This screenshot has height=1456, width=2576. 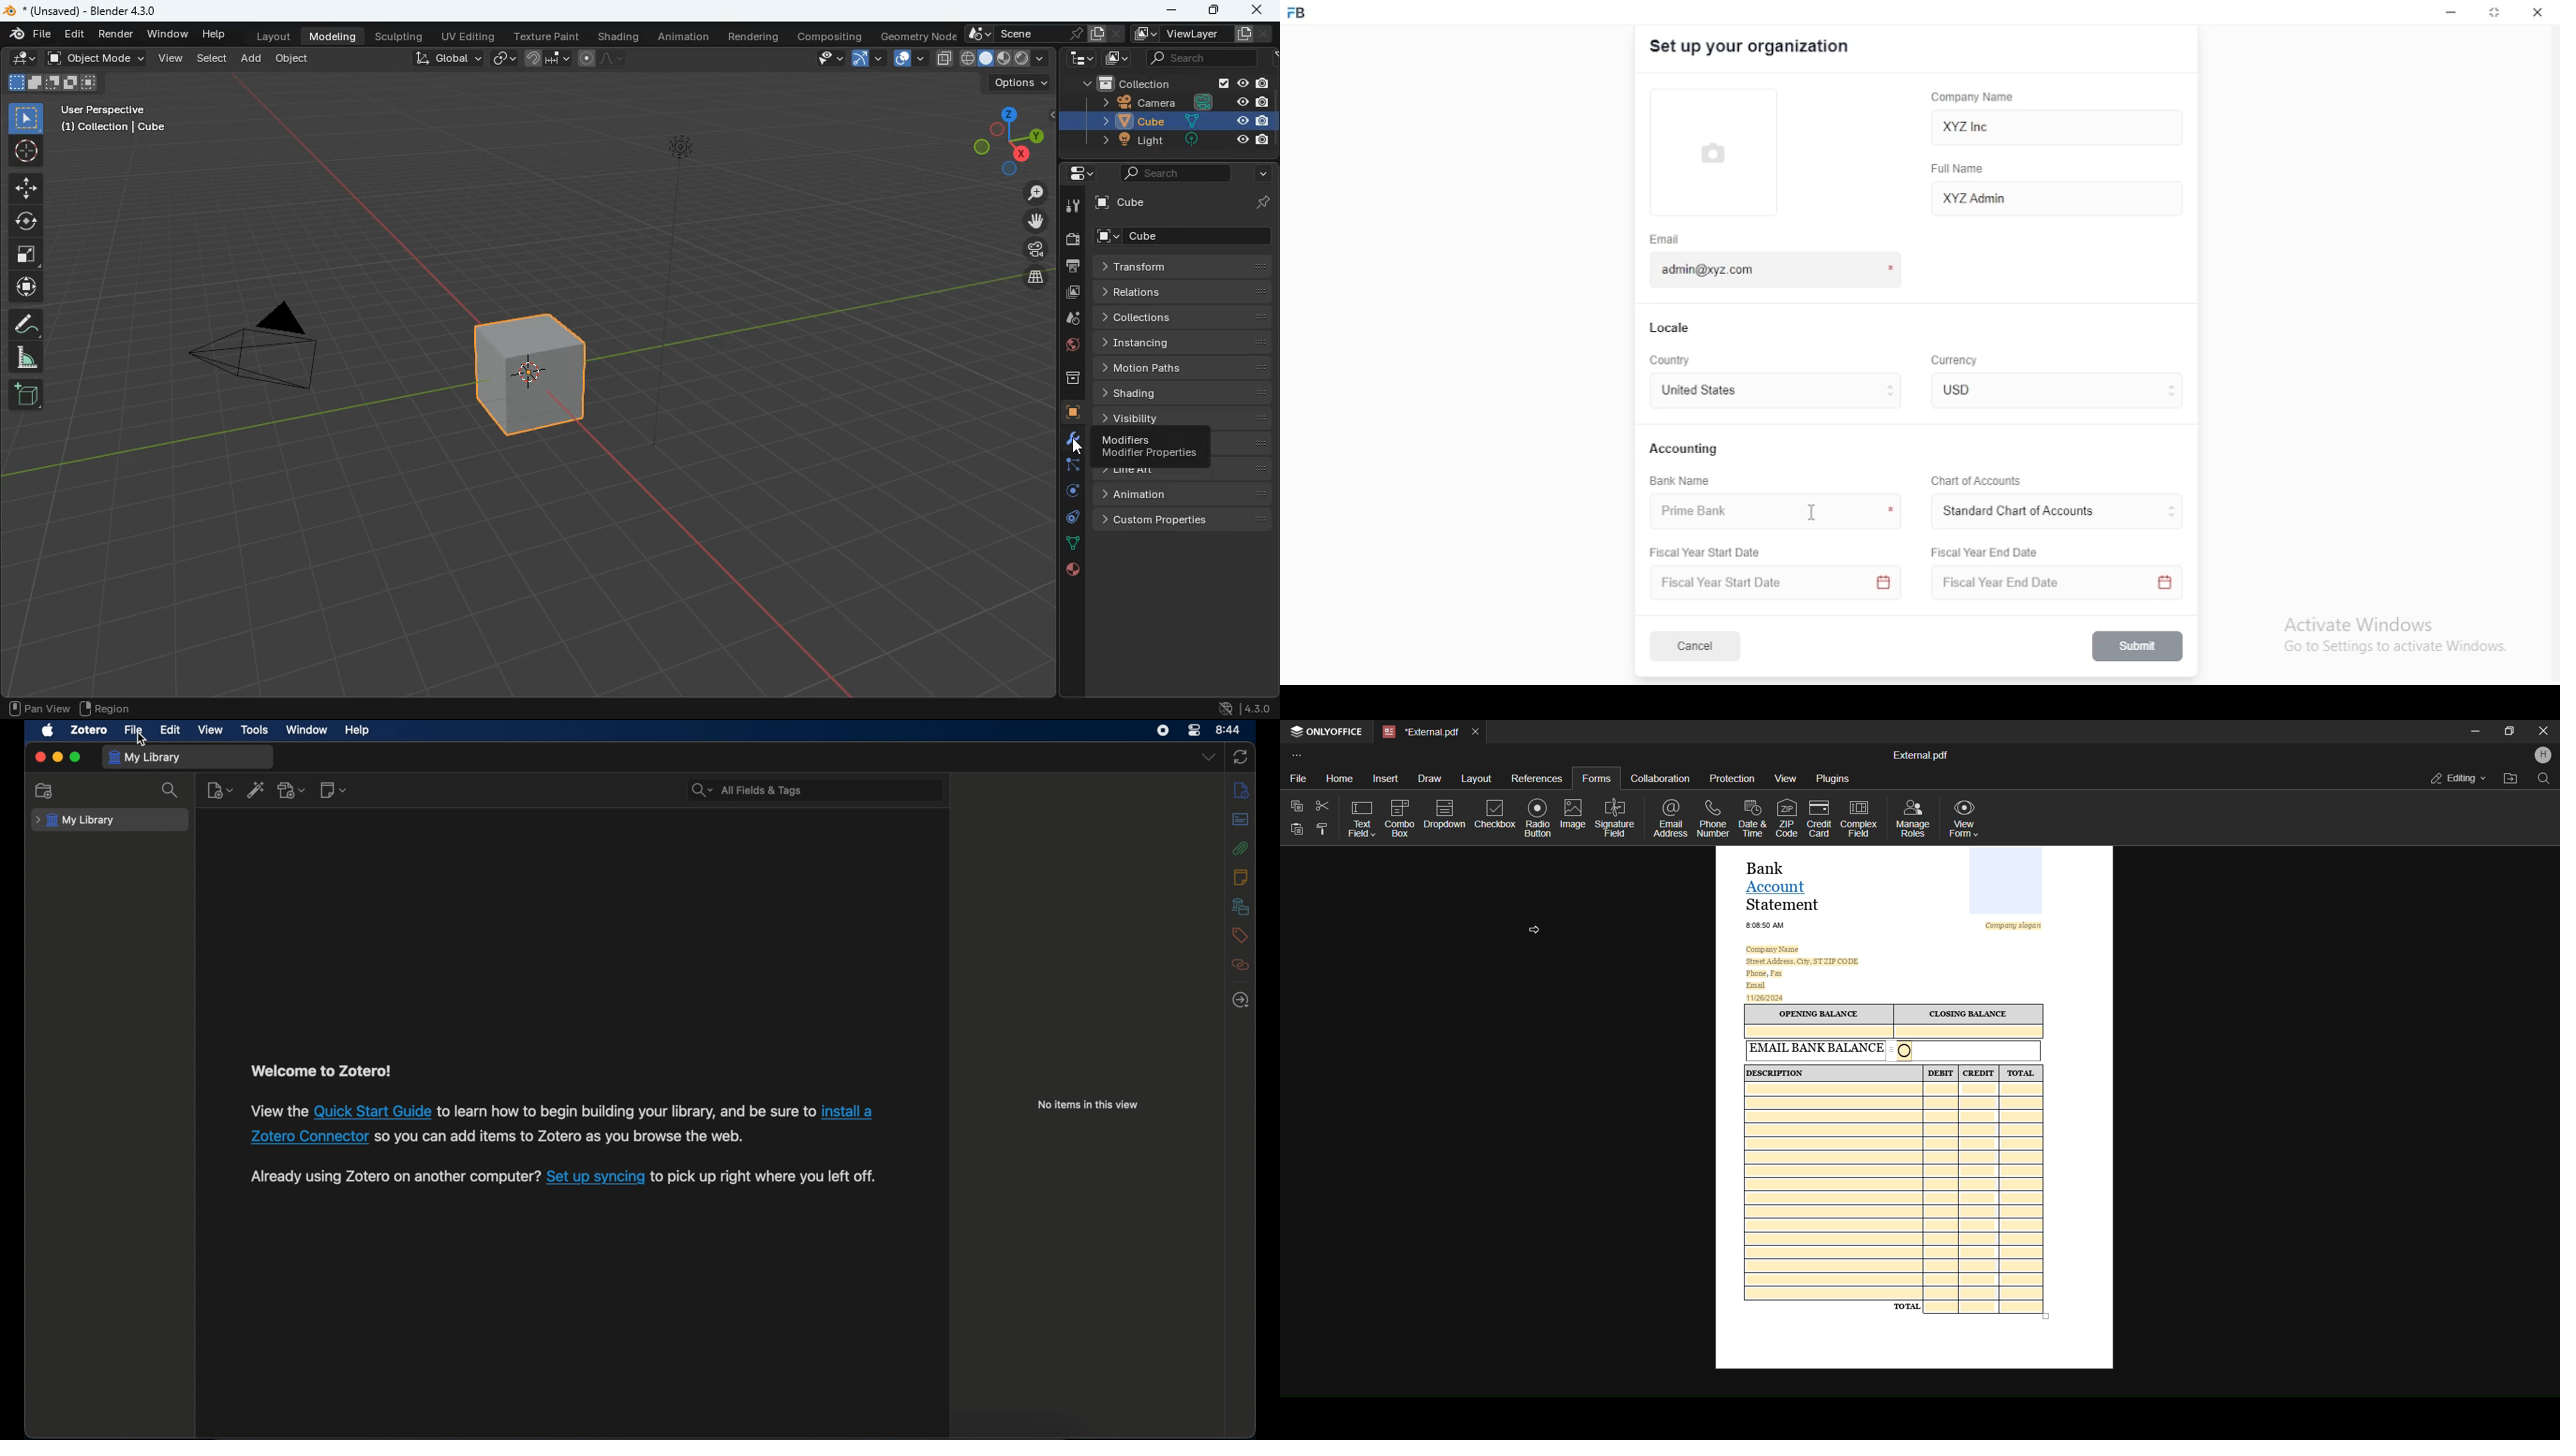 What do you see at coordinates (847, 1112) in the screenshot?
I see `Zotero connector link` at bounding box center [847, 1112].